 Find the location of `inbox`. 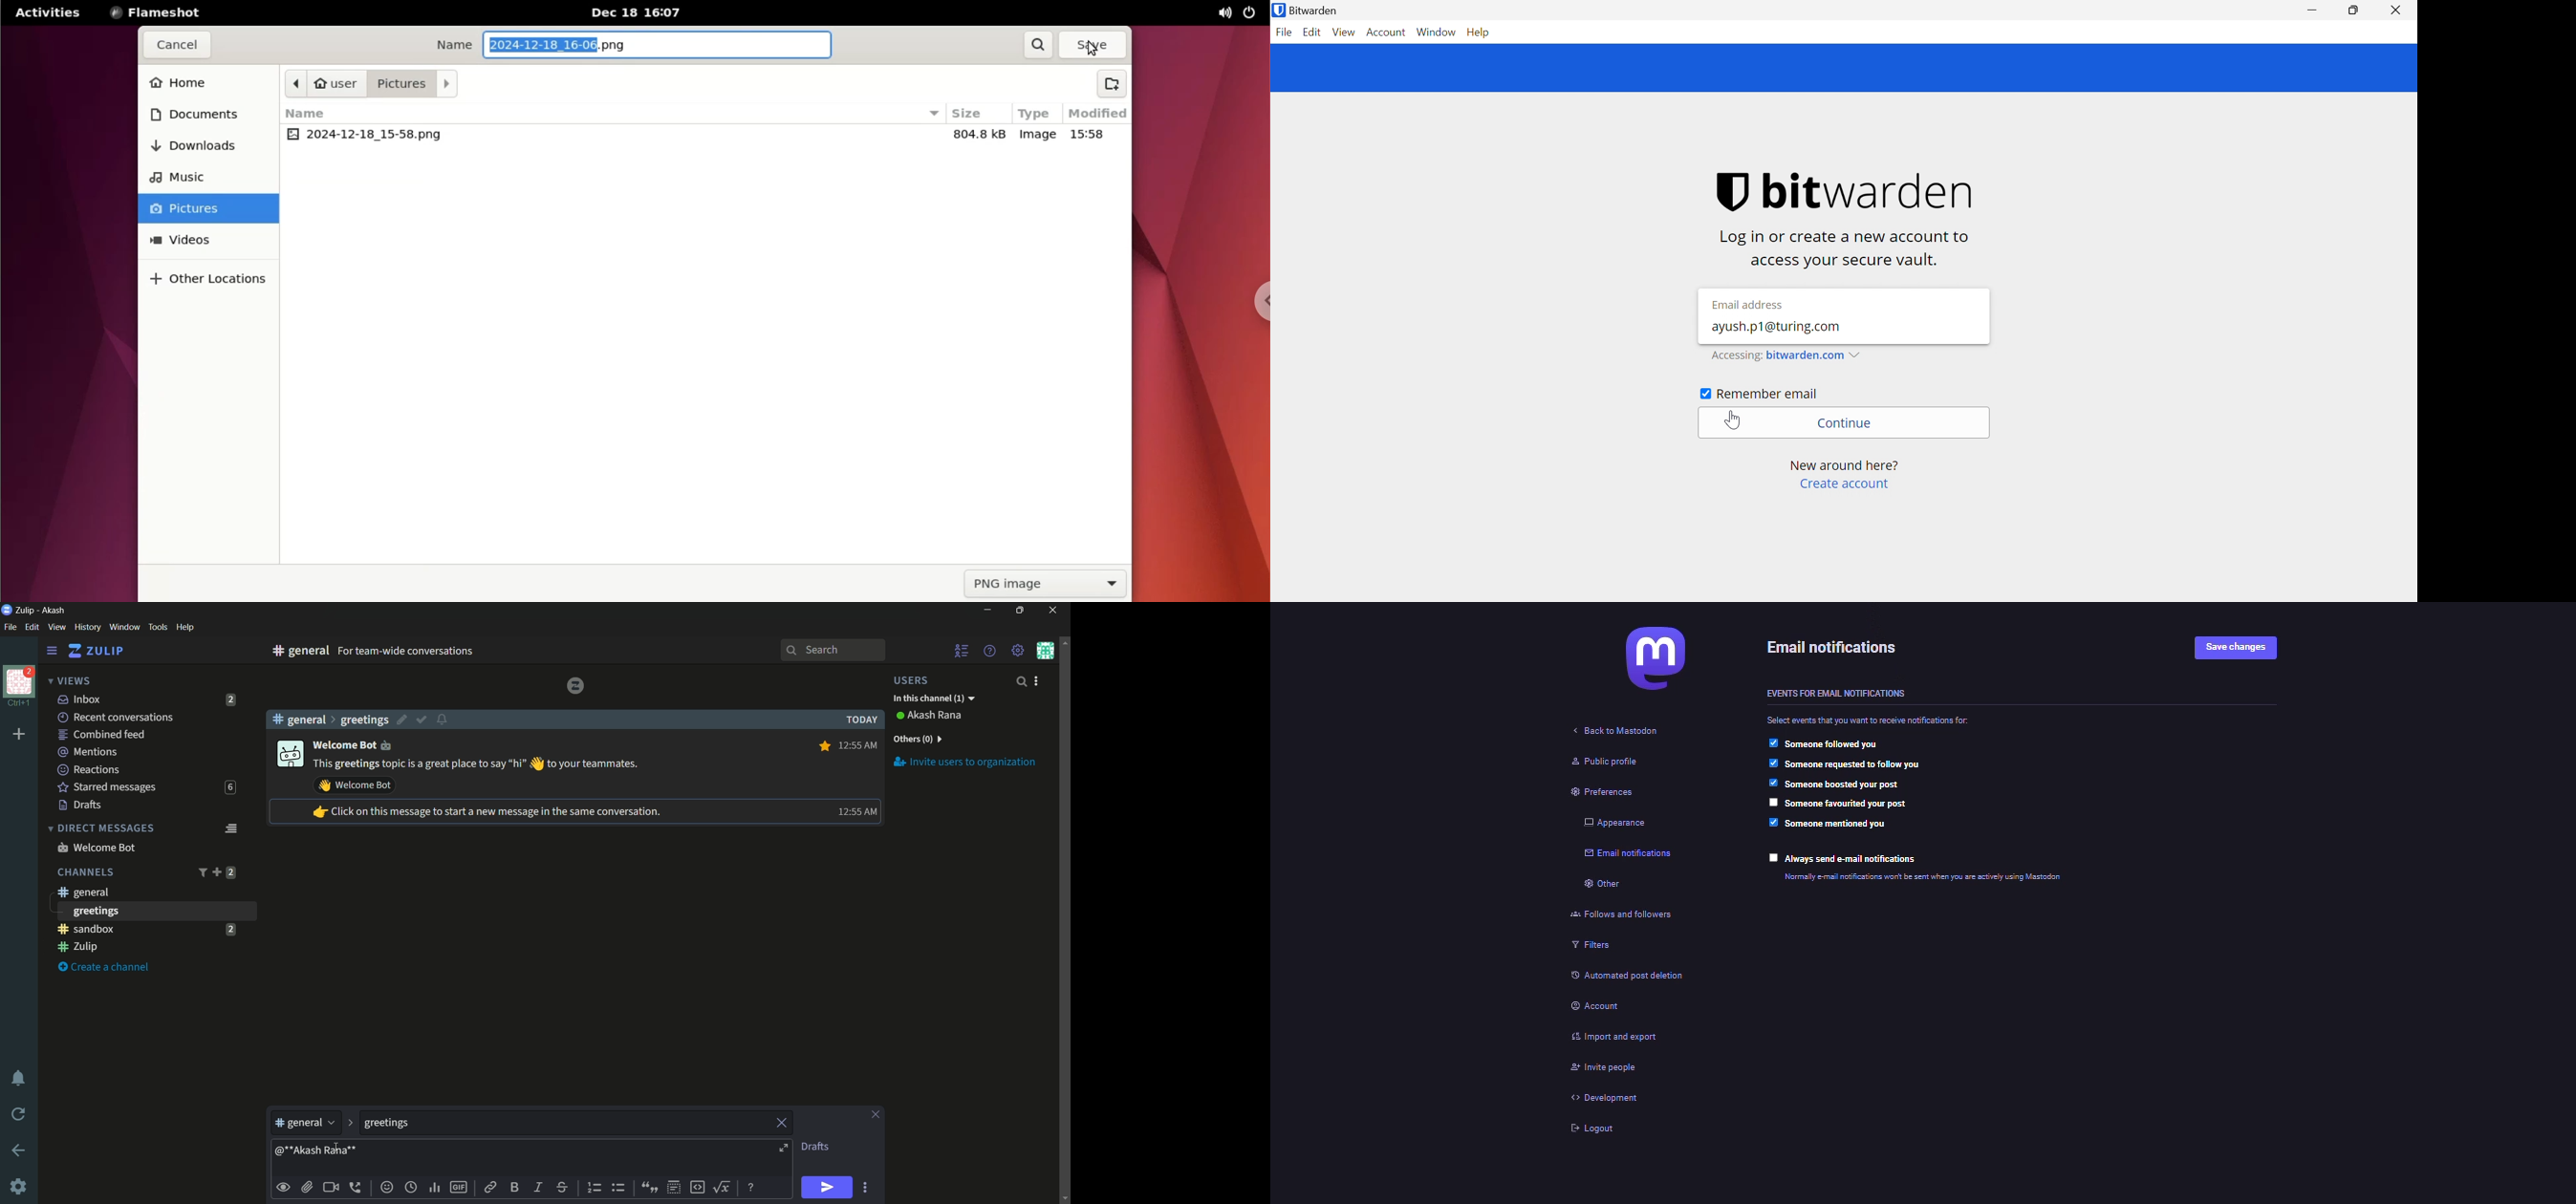

inbox is located at coordinates (80, 699).